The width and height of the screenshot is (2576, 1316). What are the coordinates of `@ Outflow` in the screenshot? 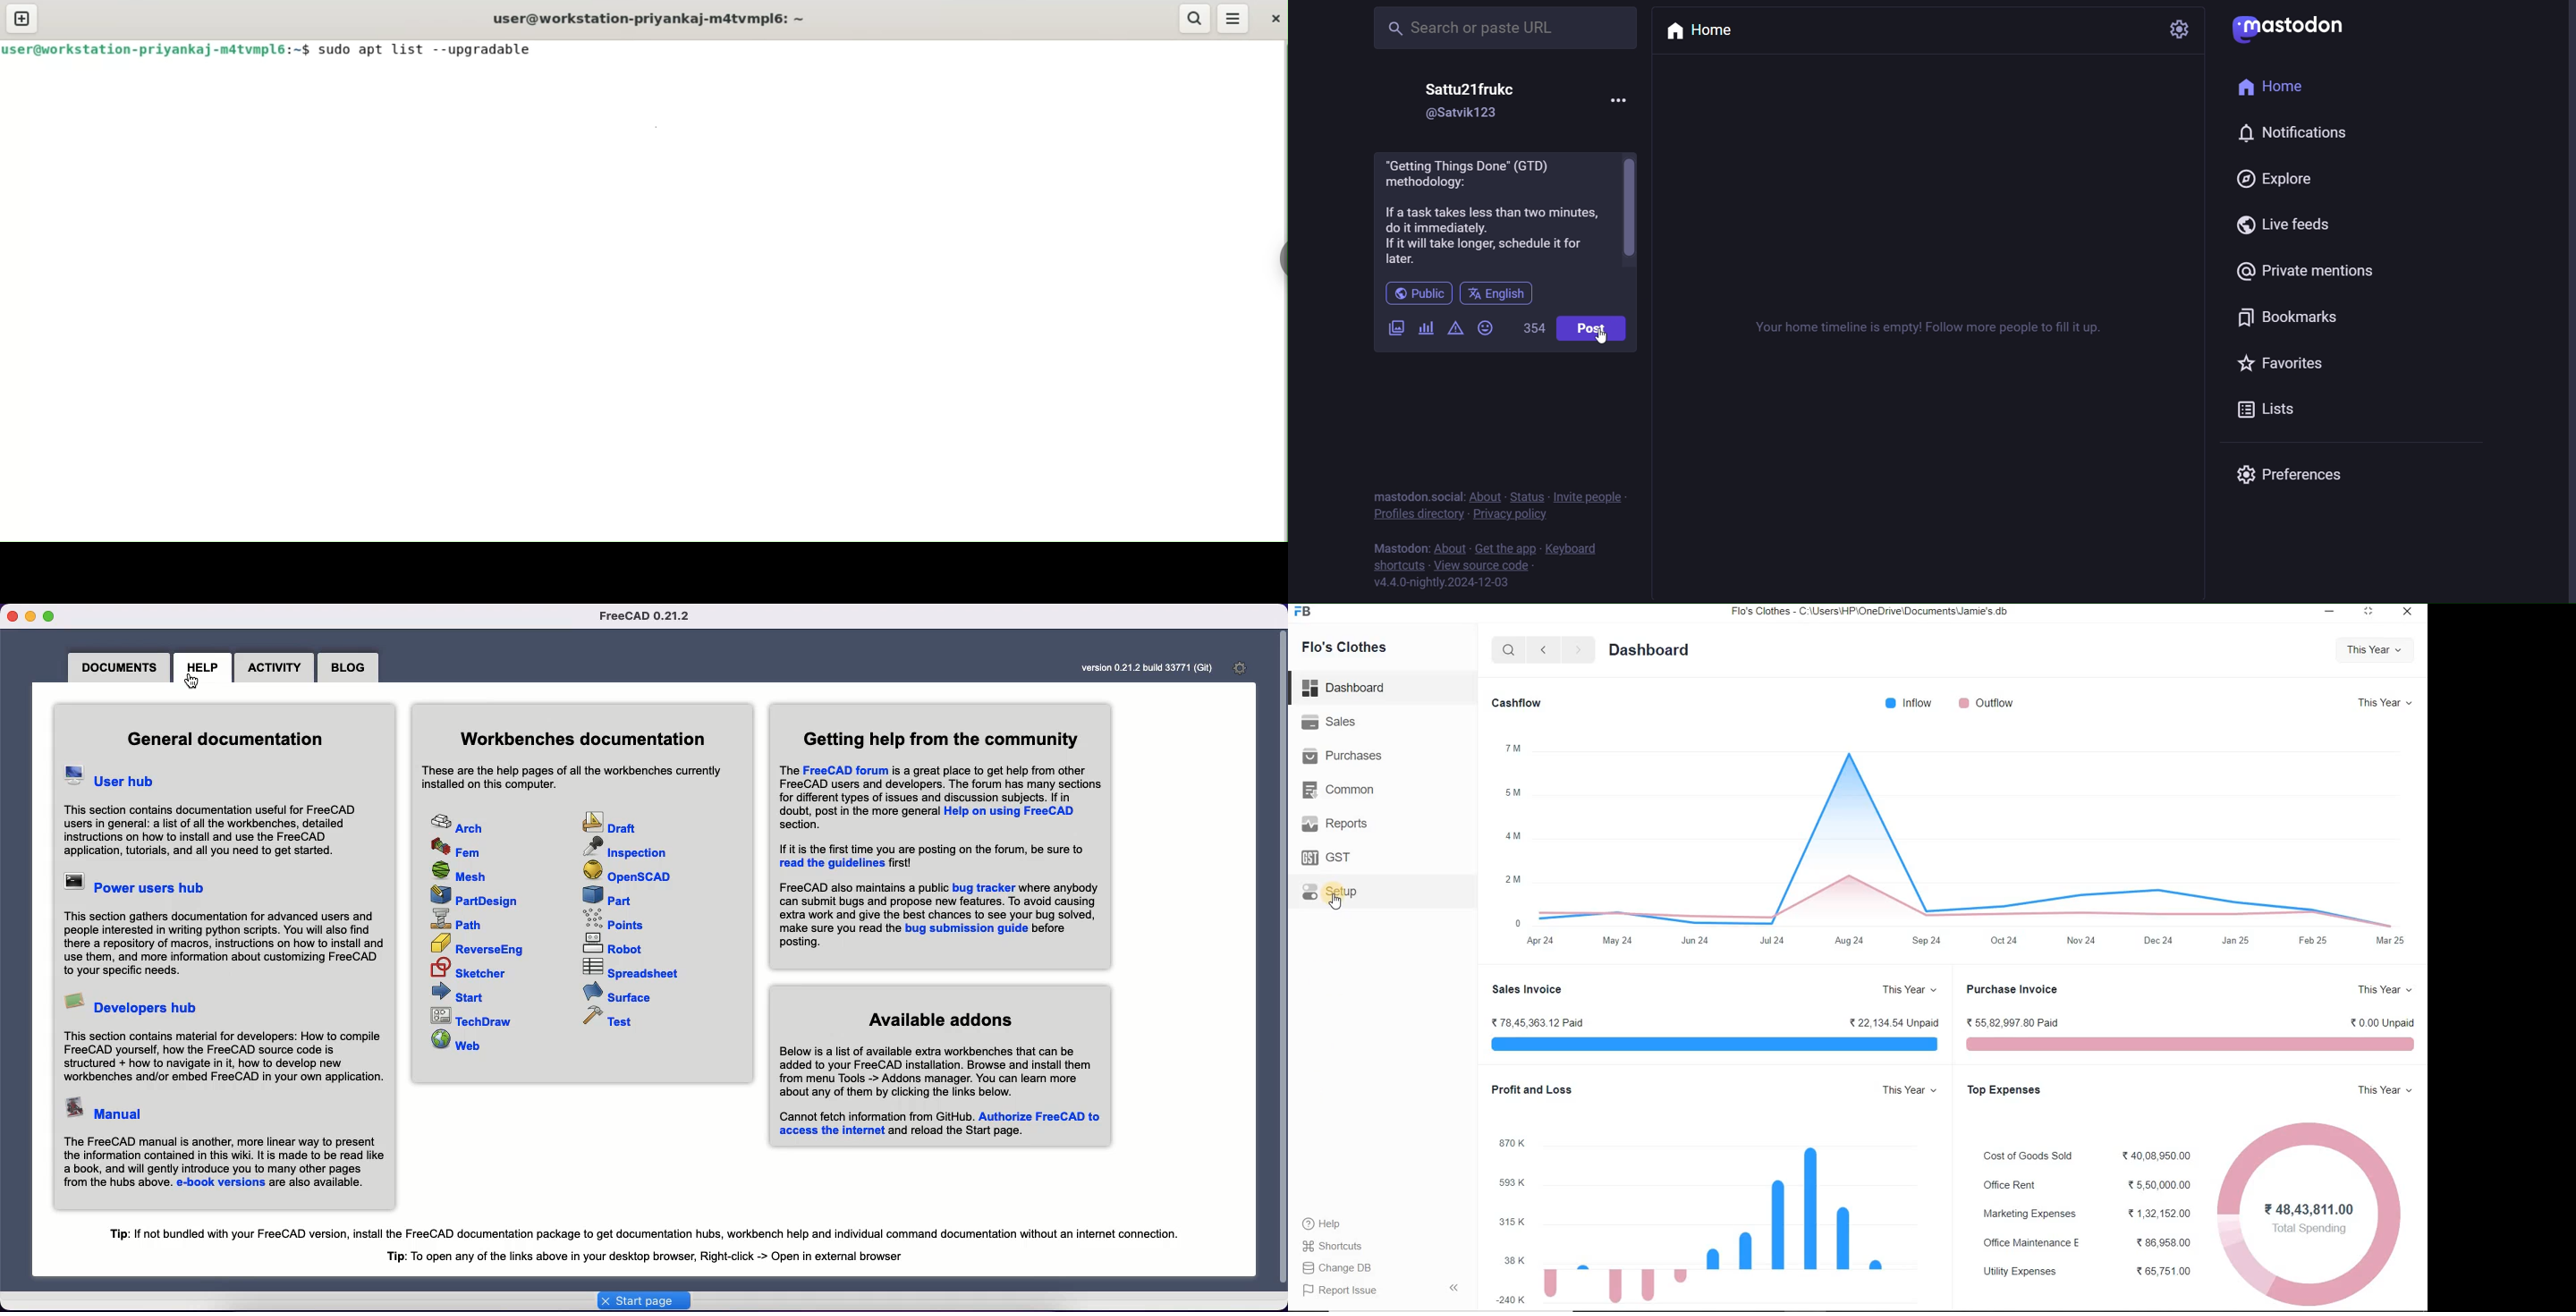 It's located at (1986, 703).